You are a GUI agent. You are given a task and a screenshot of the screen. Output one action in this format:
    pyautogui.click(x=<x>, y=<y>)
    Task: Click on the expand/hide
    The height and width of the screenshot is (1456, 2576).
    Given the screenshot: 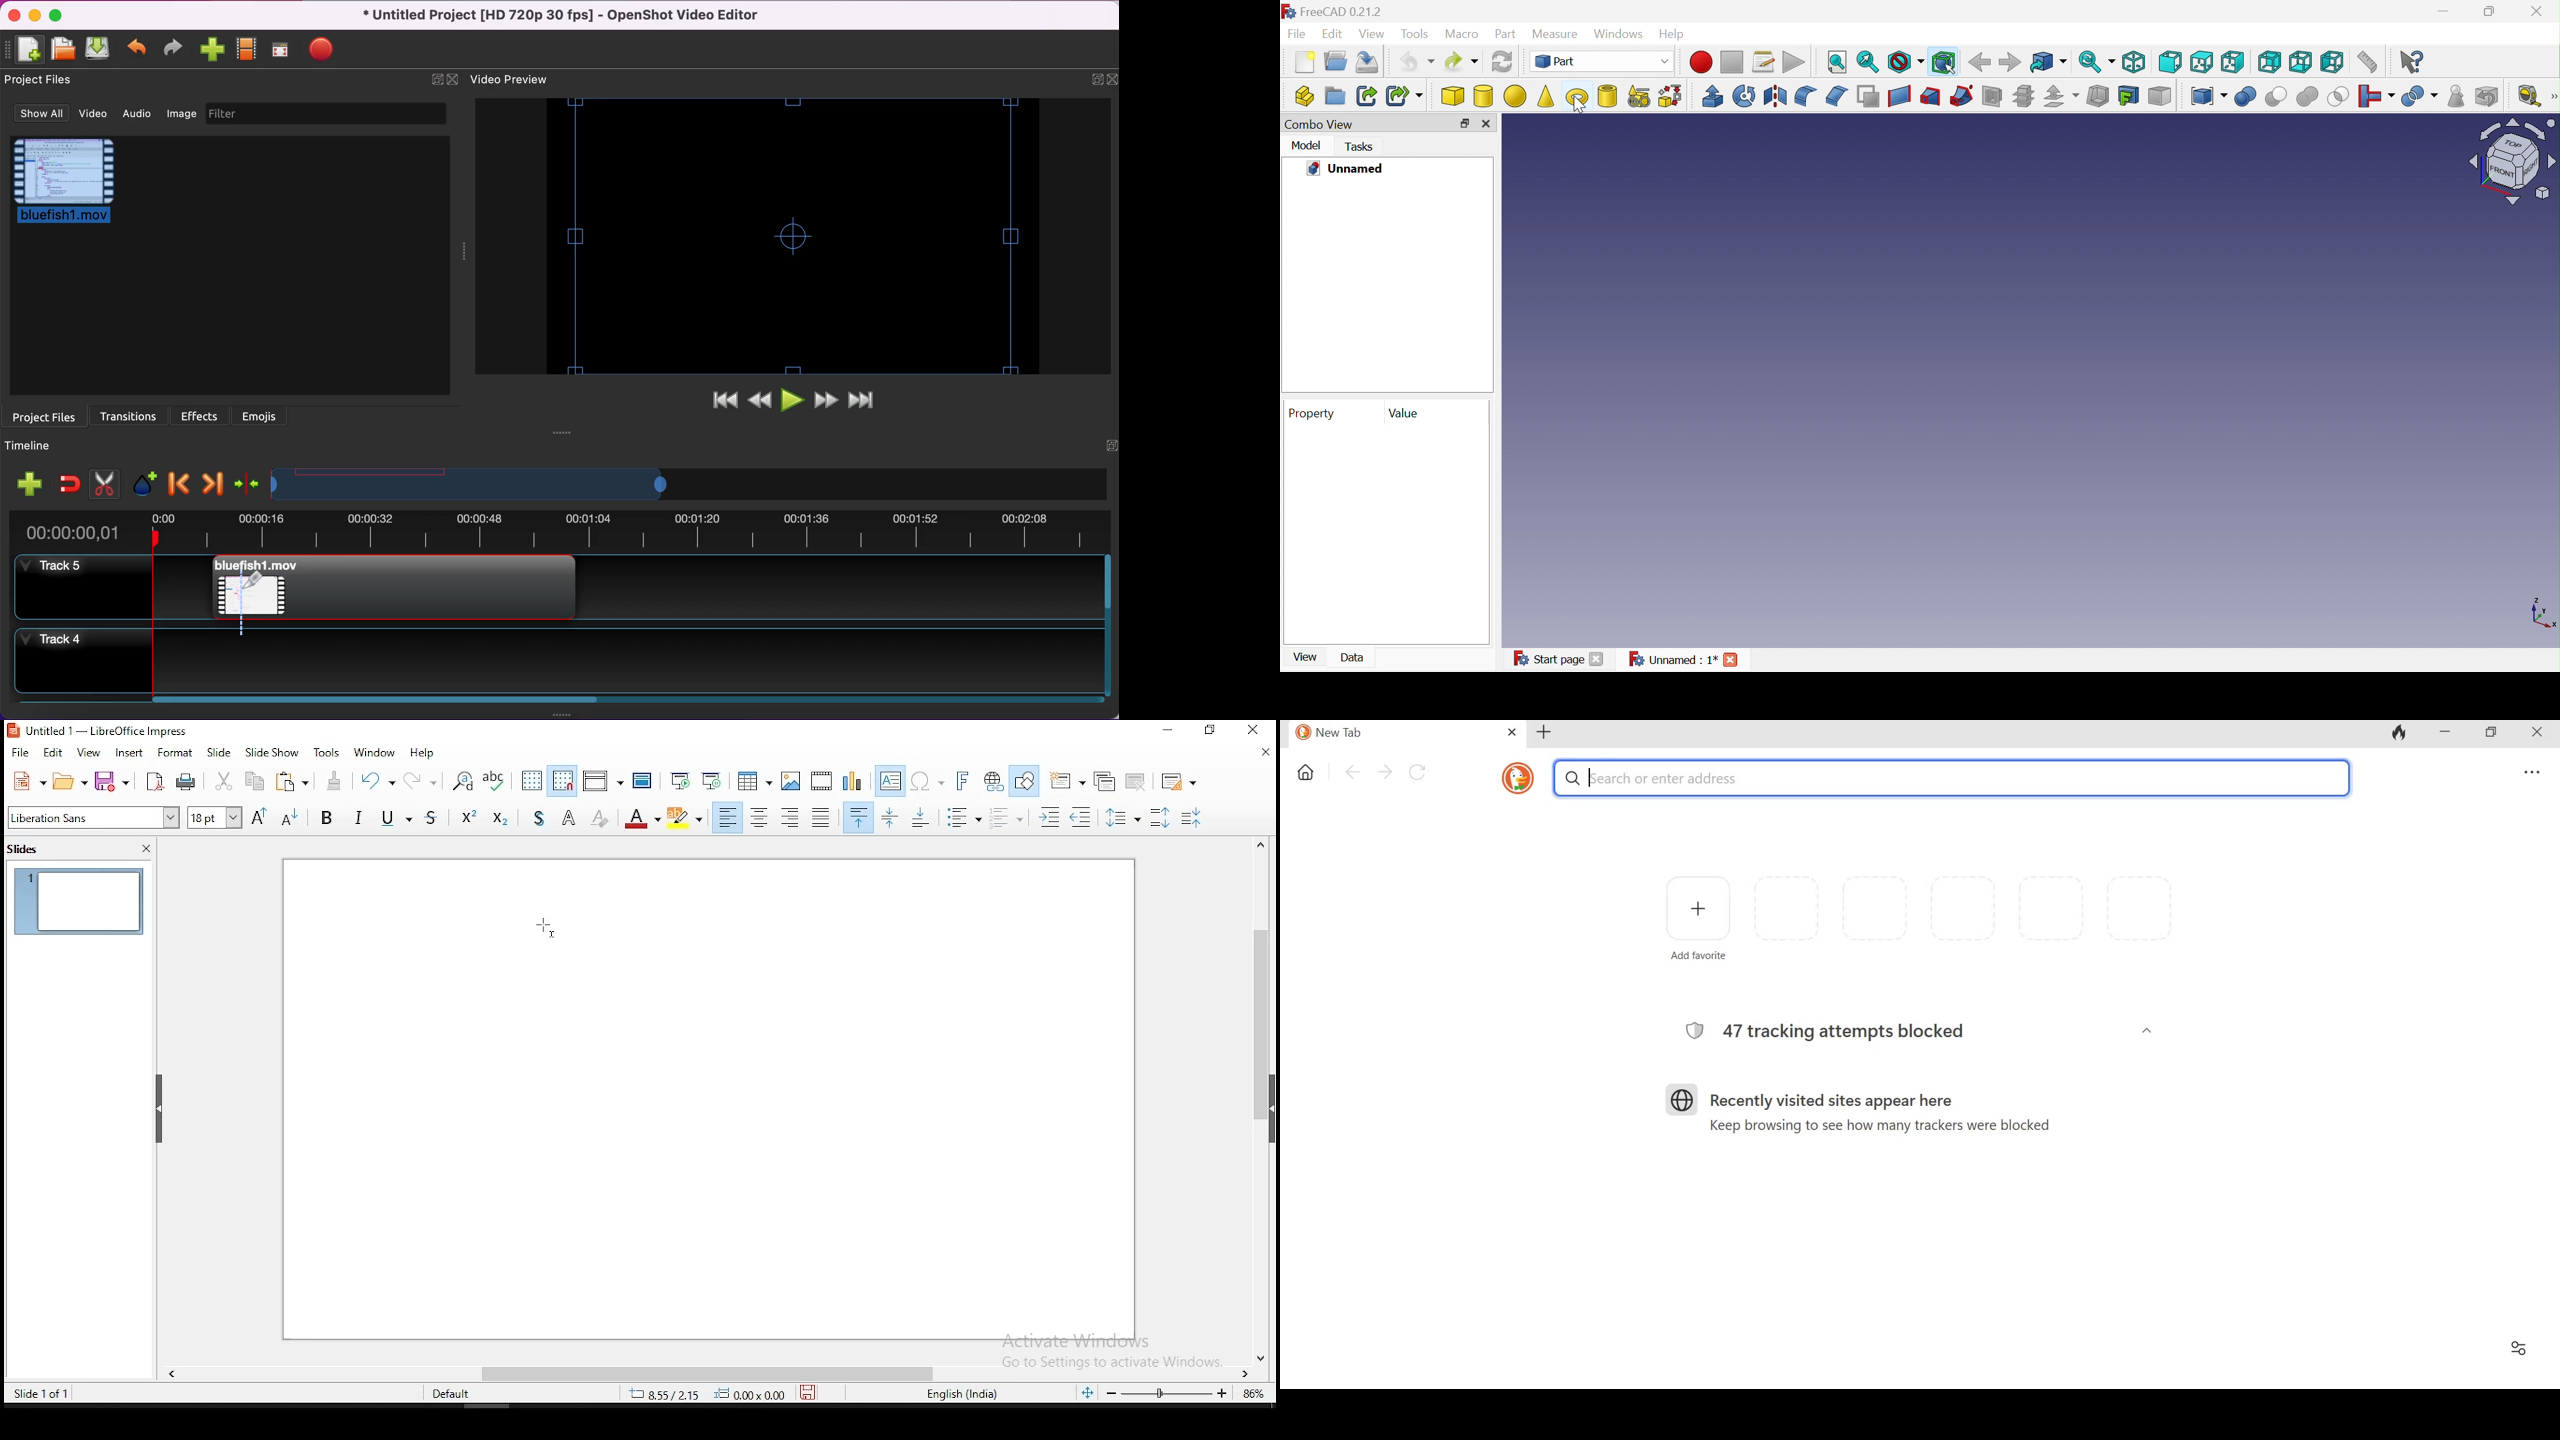 What is the action you would take?
    pyautogui.click(x=1092, y=79)
    